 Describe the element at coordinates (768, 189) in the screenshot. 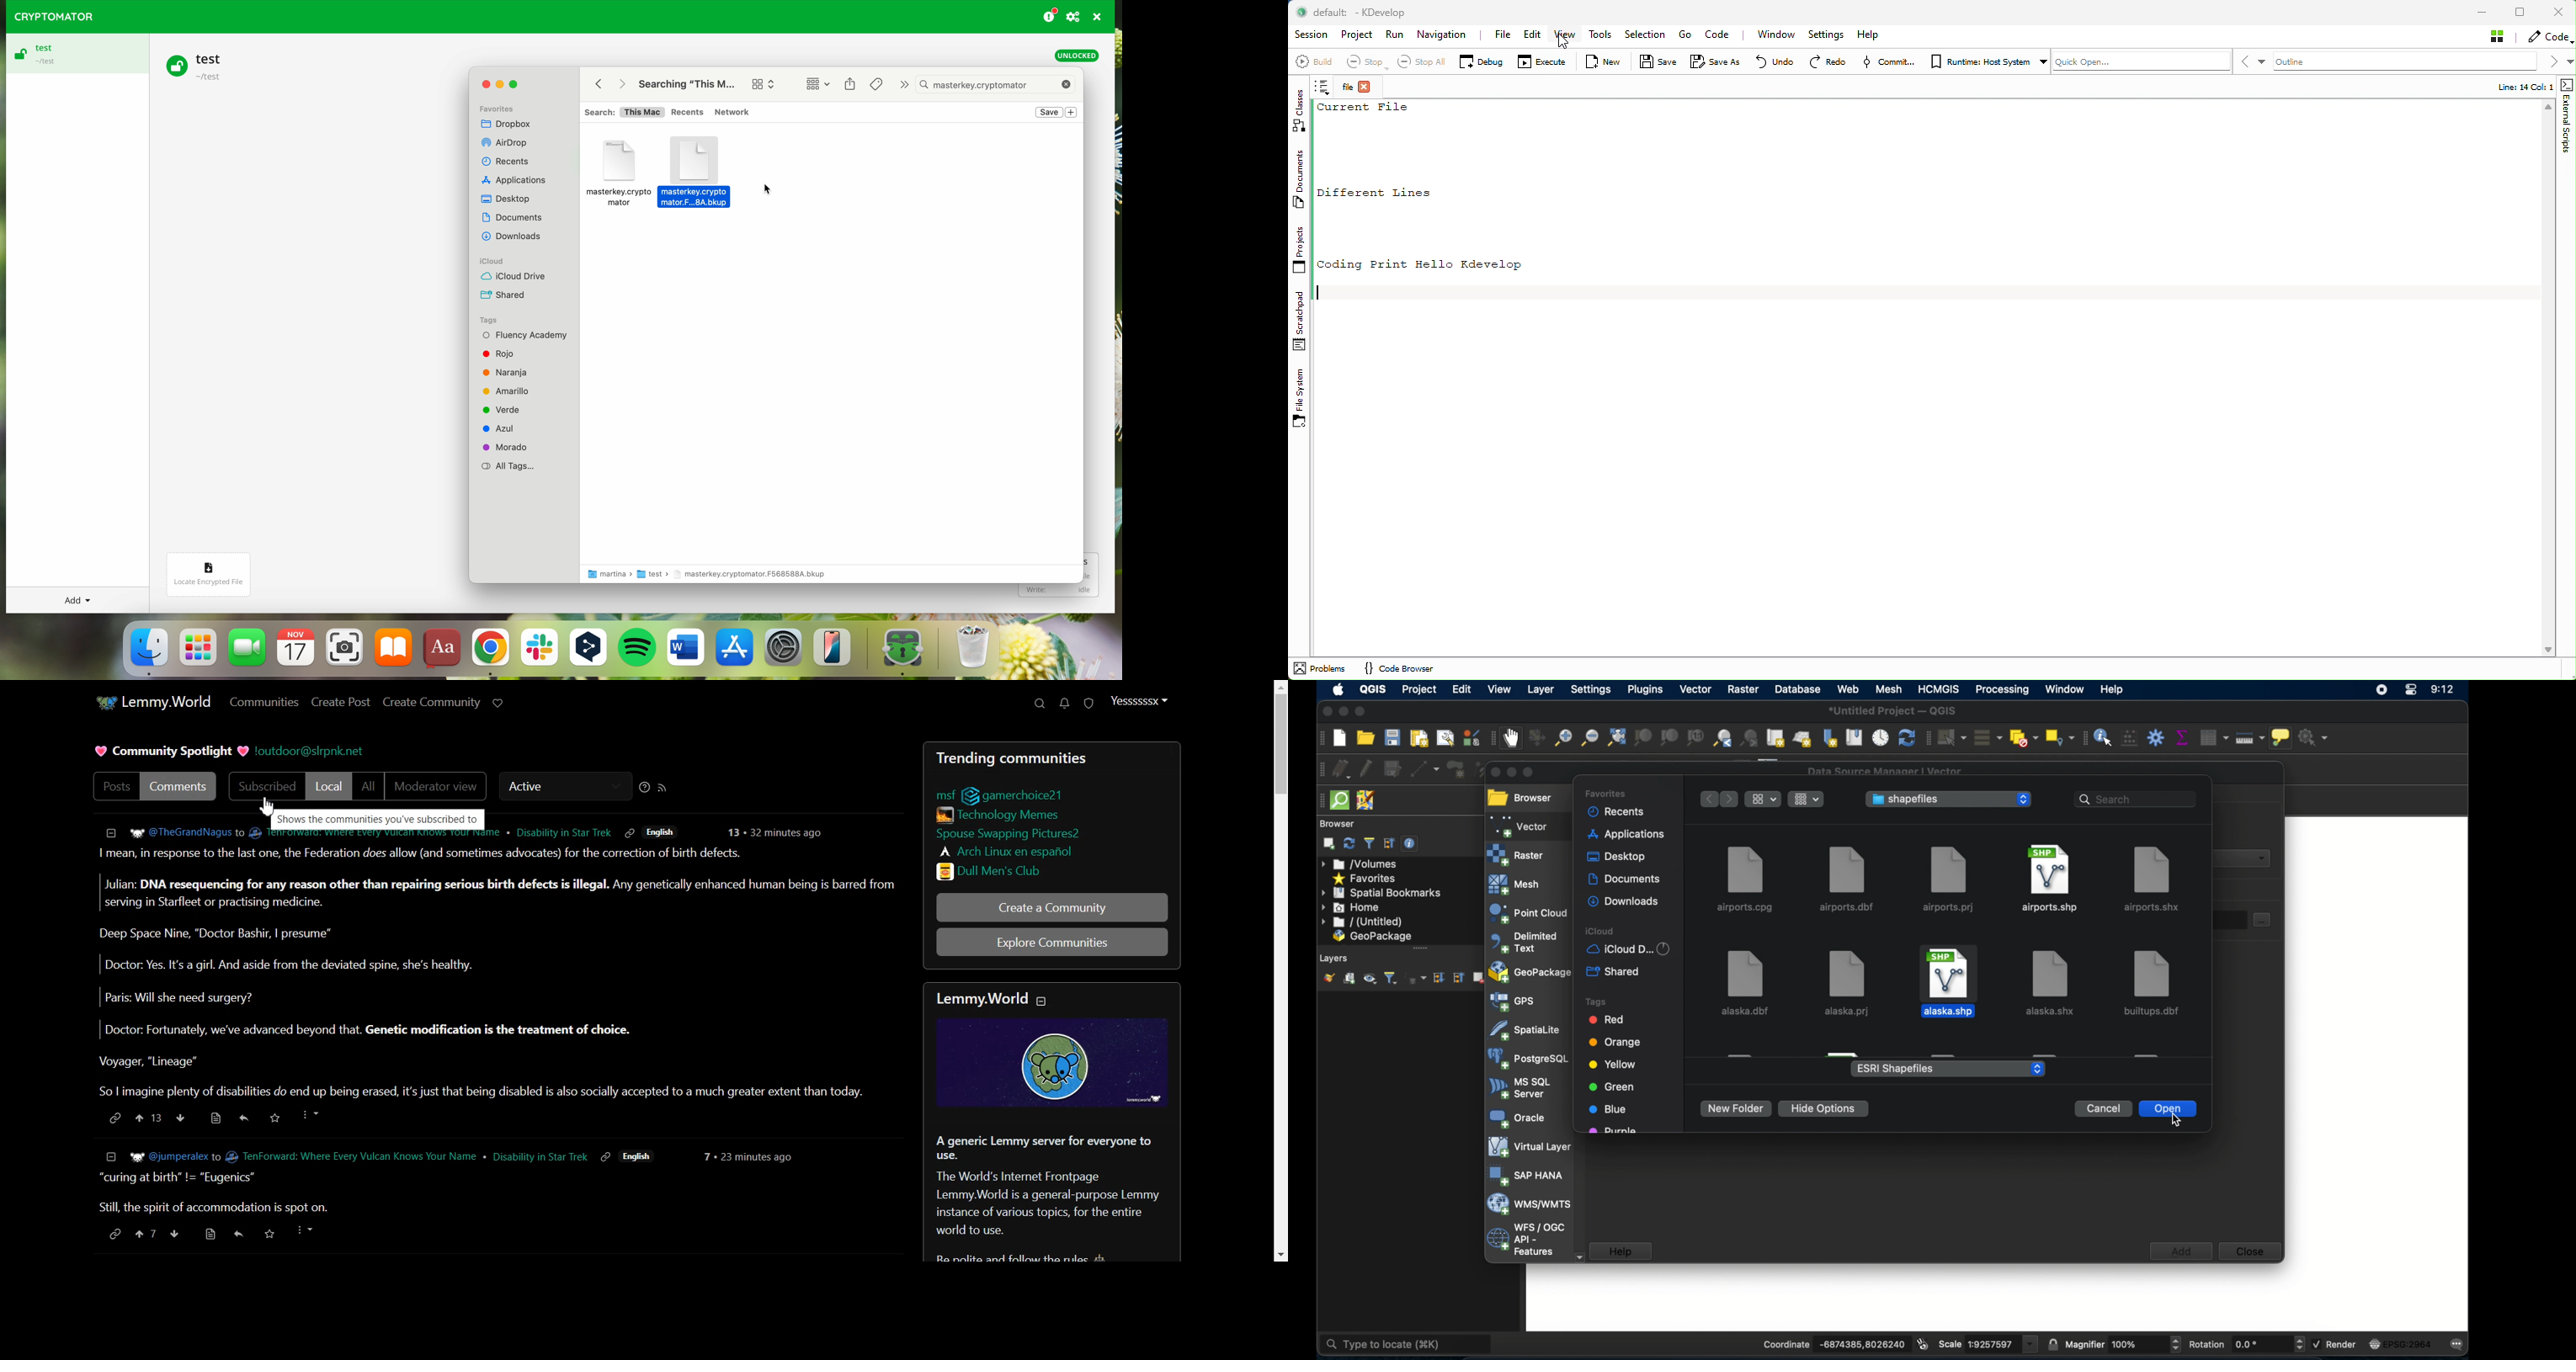

I see `pointer` at that location.